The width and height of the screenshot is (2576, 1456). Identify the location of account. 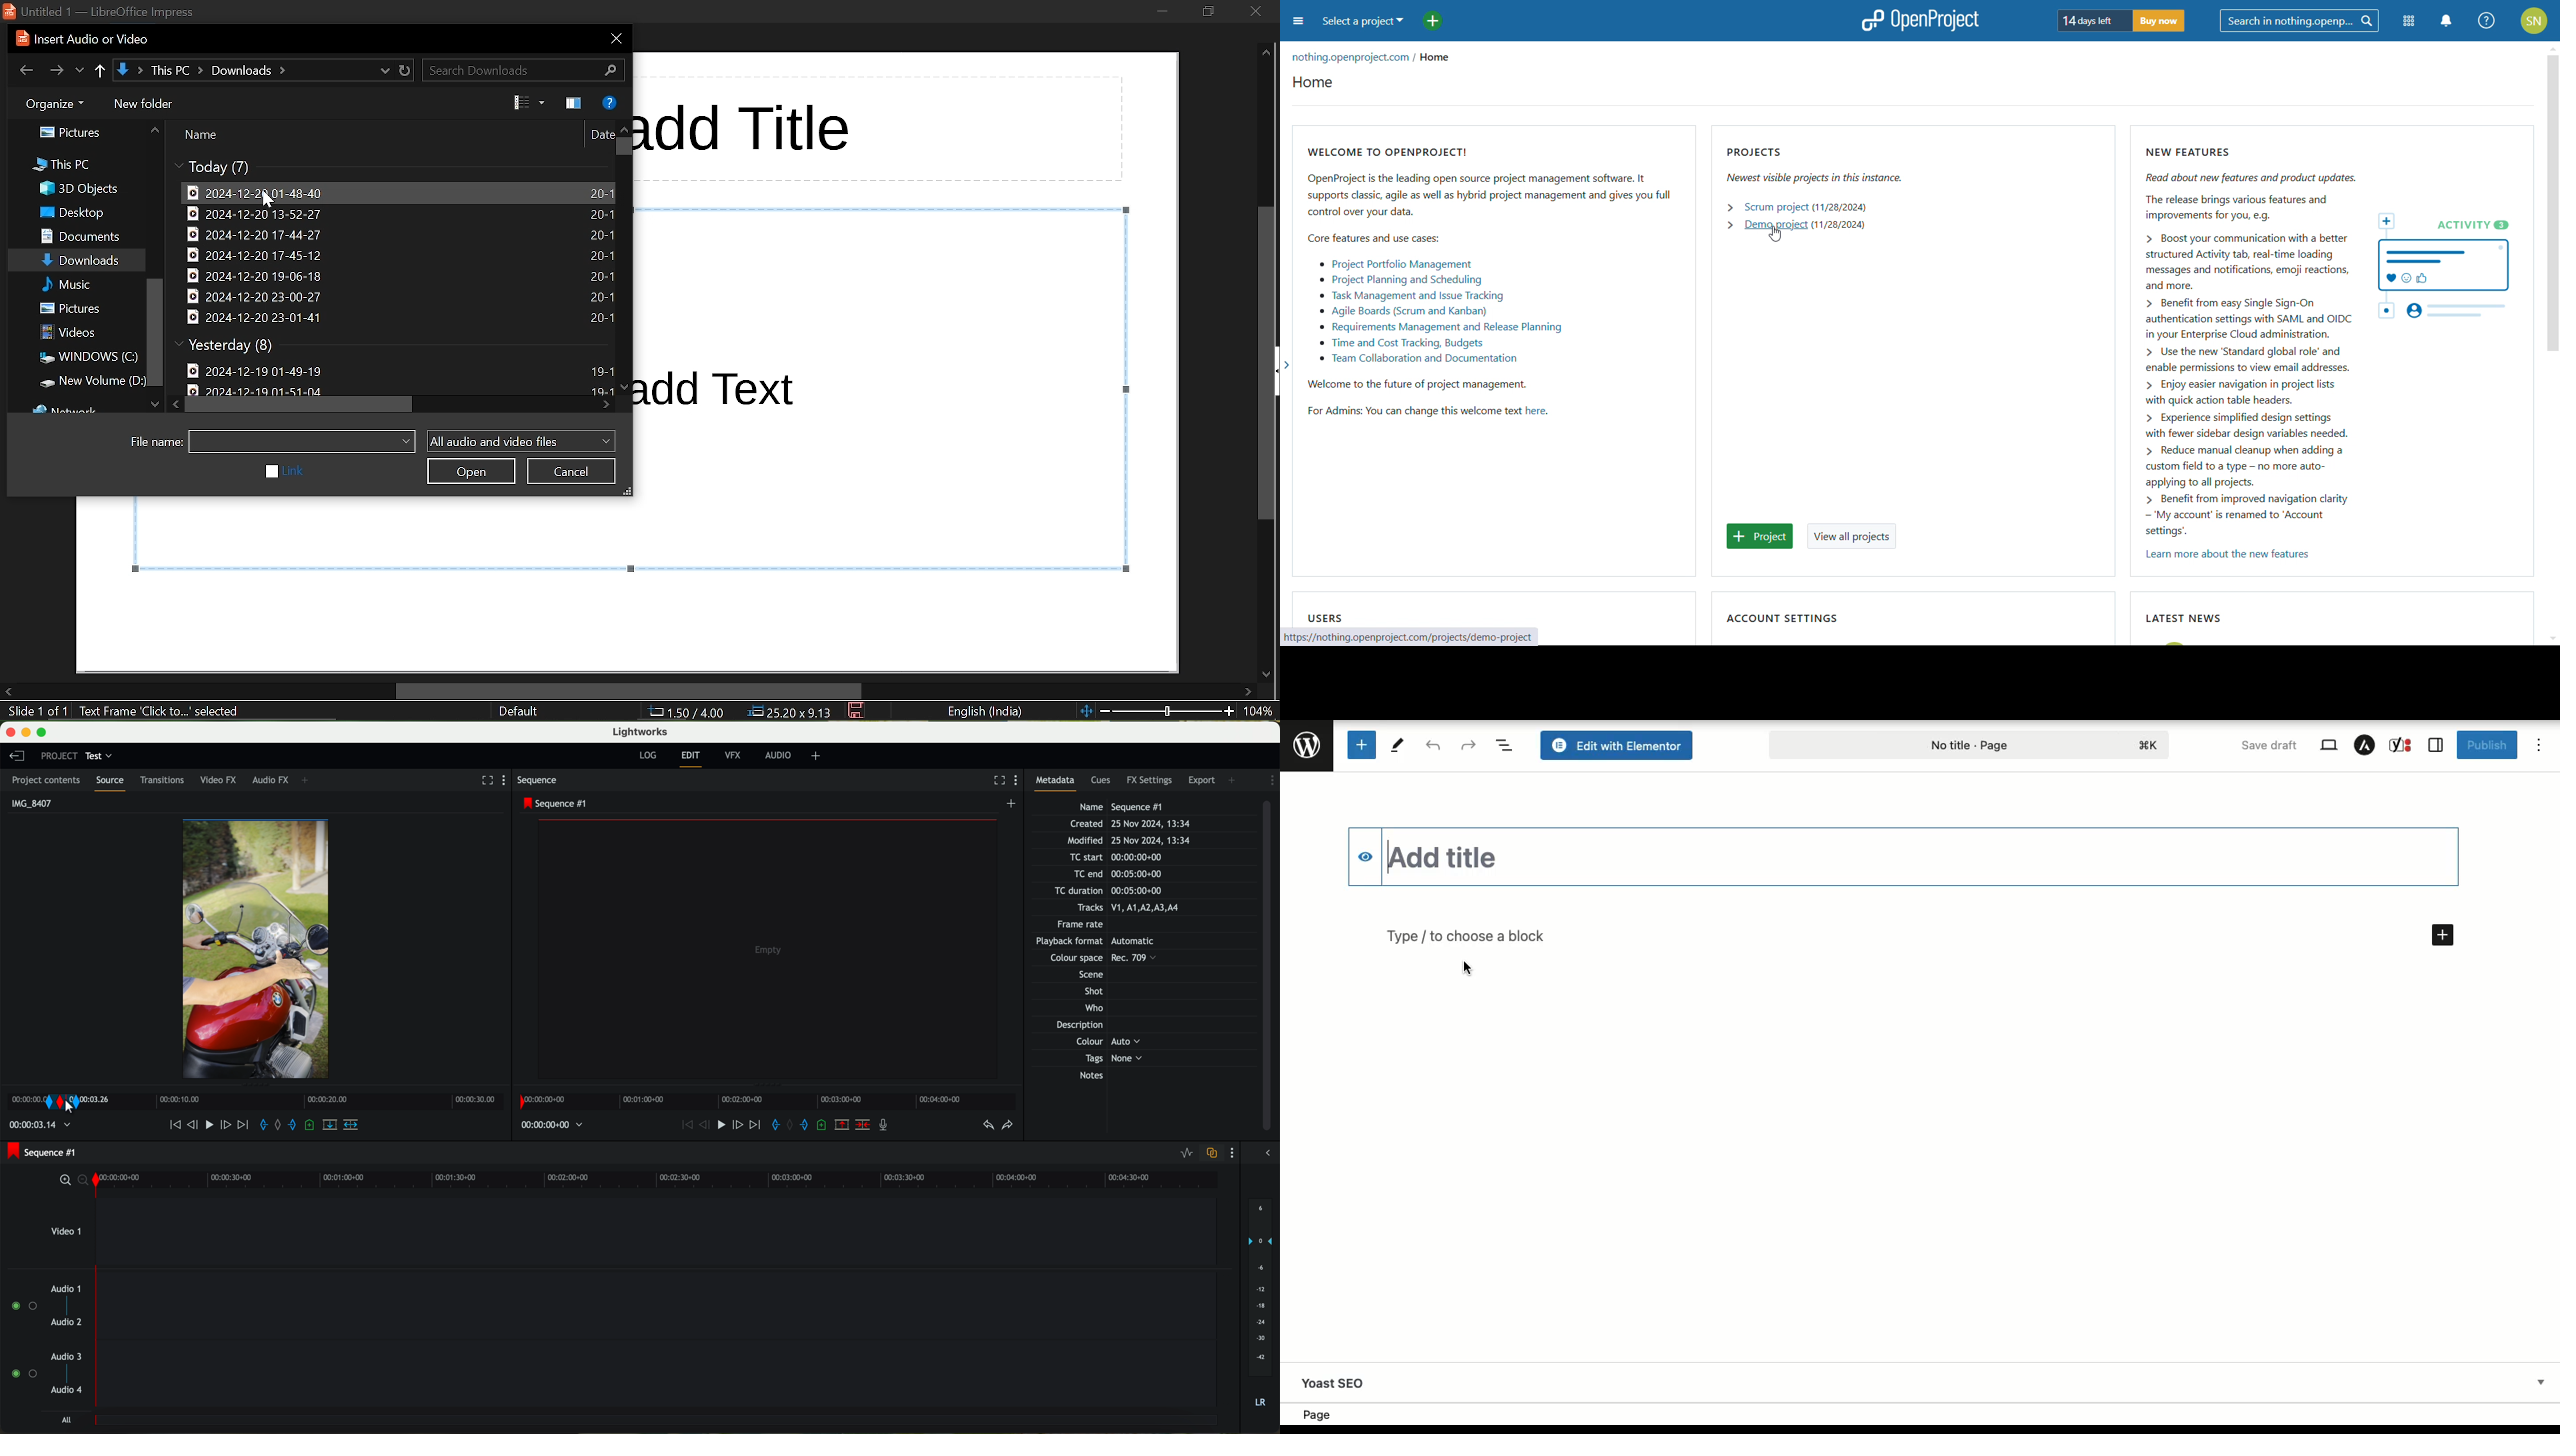
(2535, 20).